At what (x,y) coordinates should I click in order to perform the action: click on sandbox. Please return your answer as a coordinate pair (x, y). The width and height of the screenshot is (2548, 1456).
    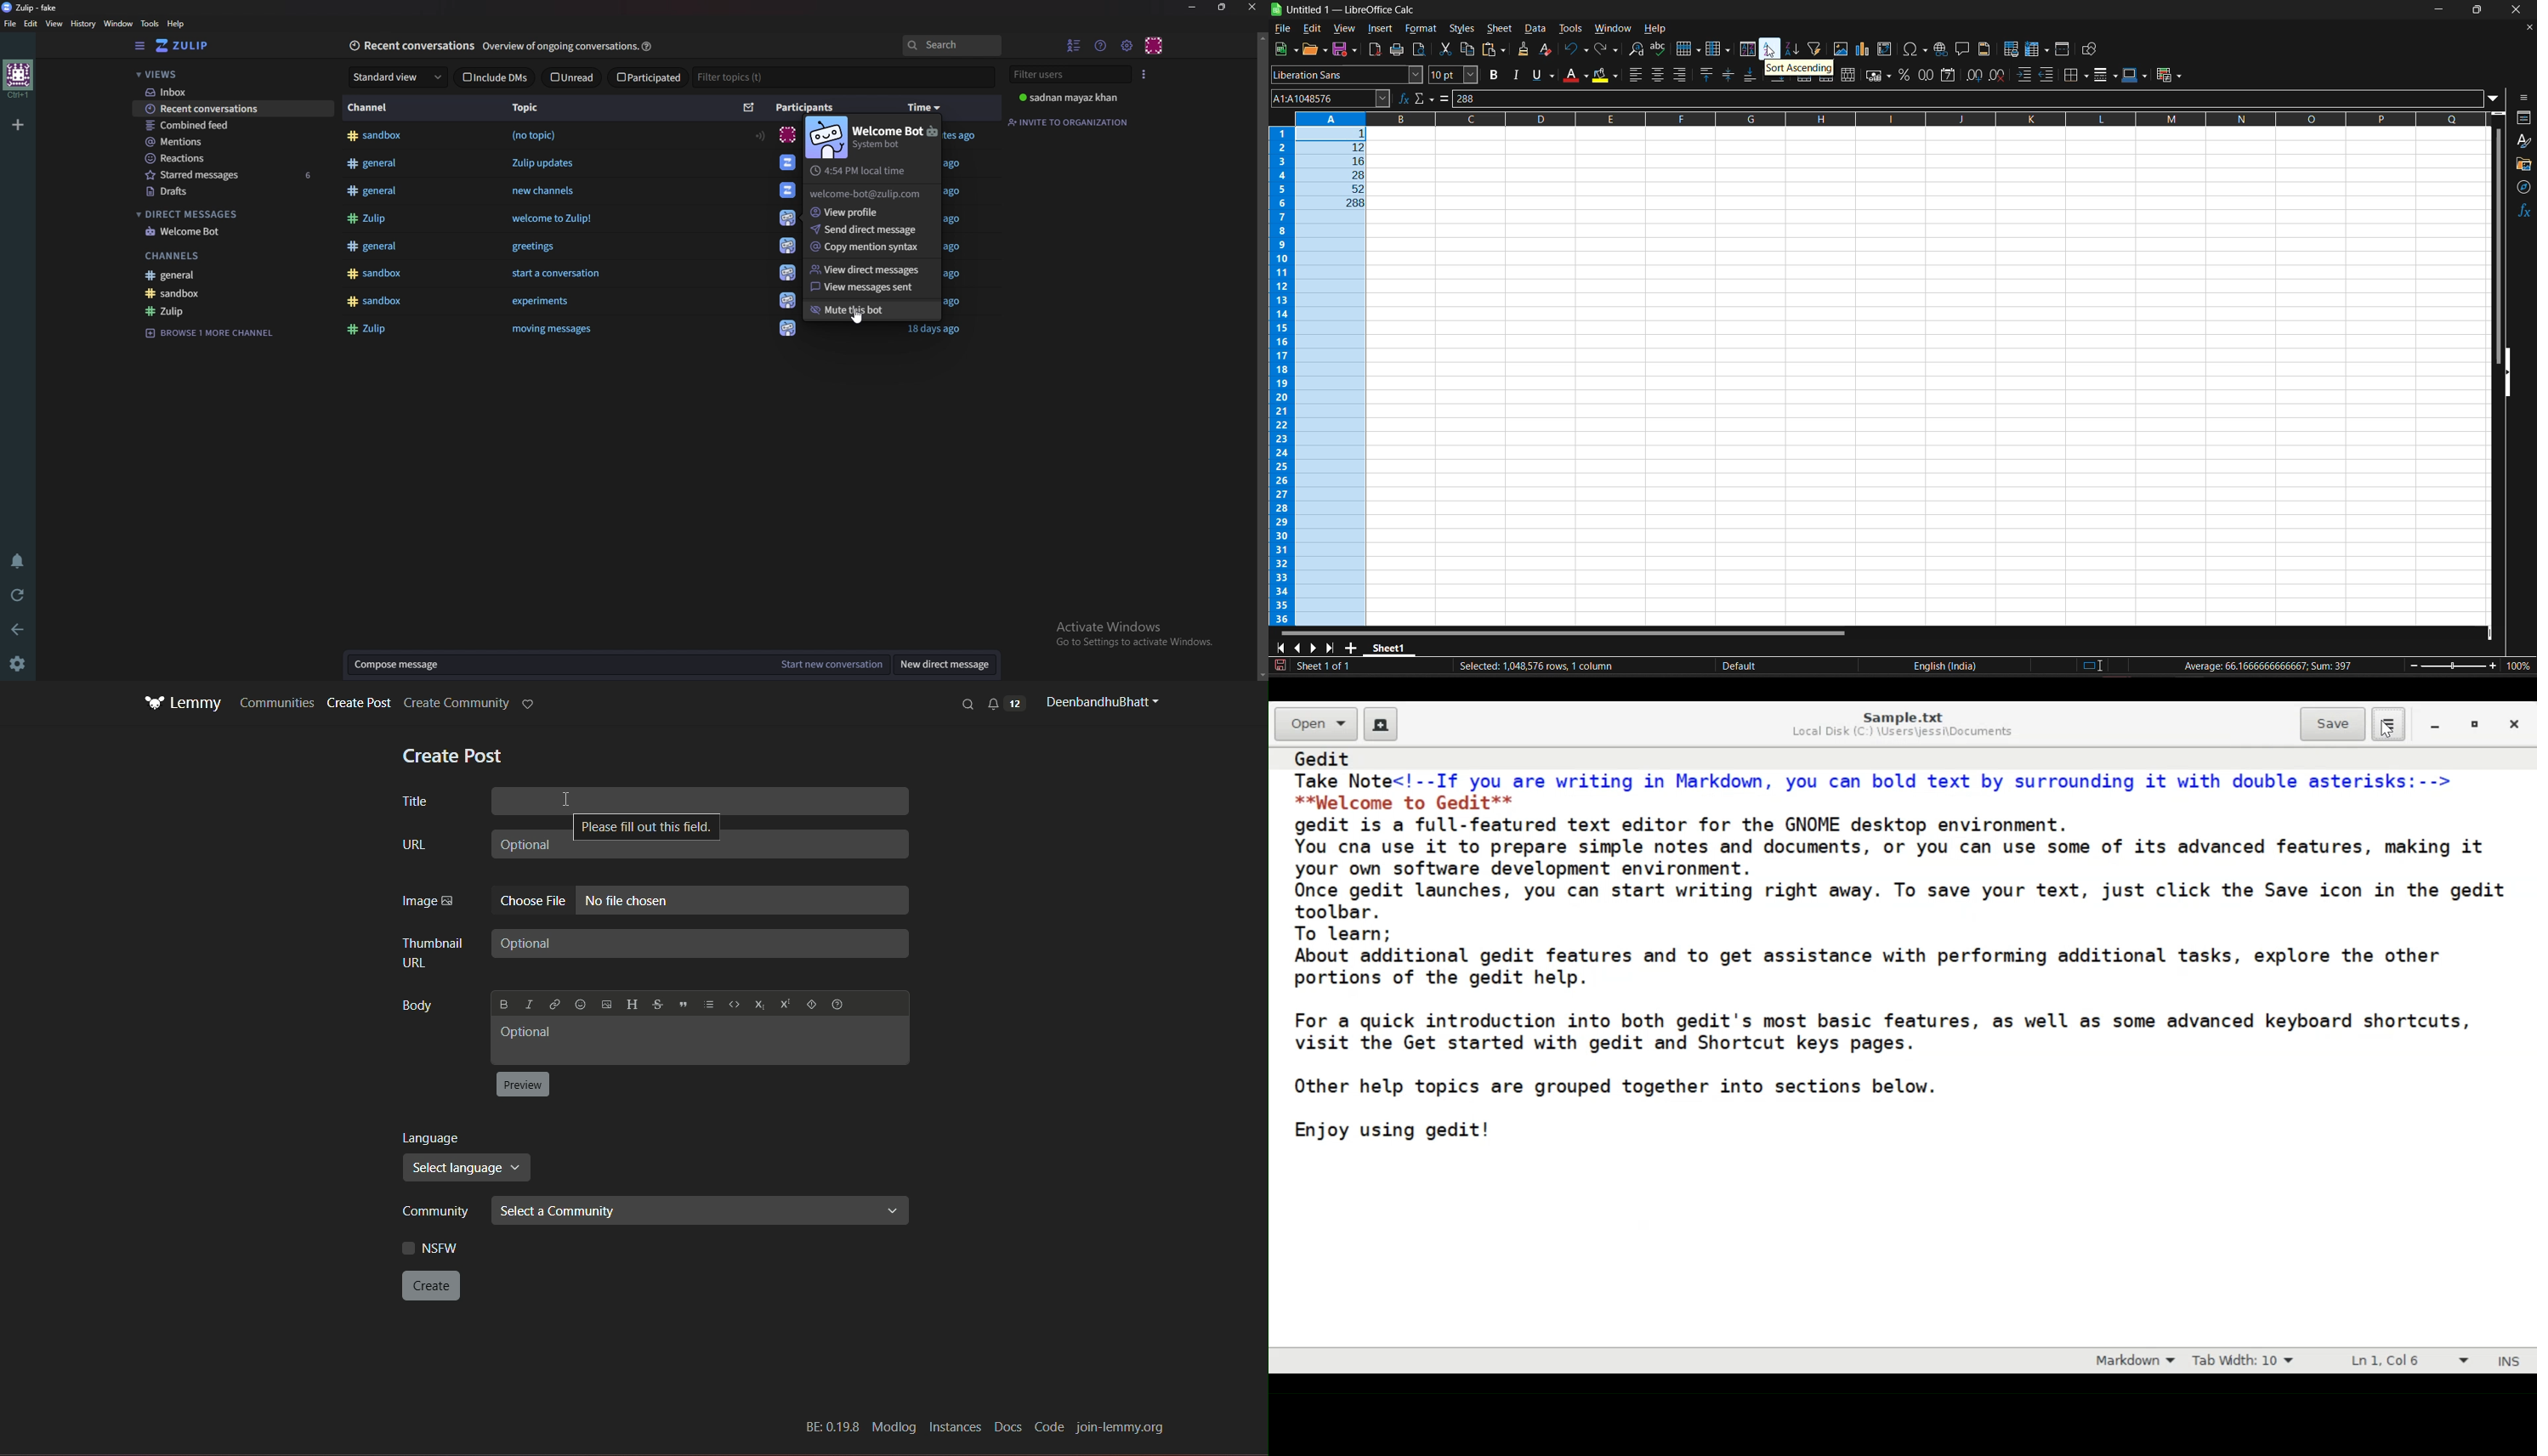
    Looking at the image, I should click on (232, 292).